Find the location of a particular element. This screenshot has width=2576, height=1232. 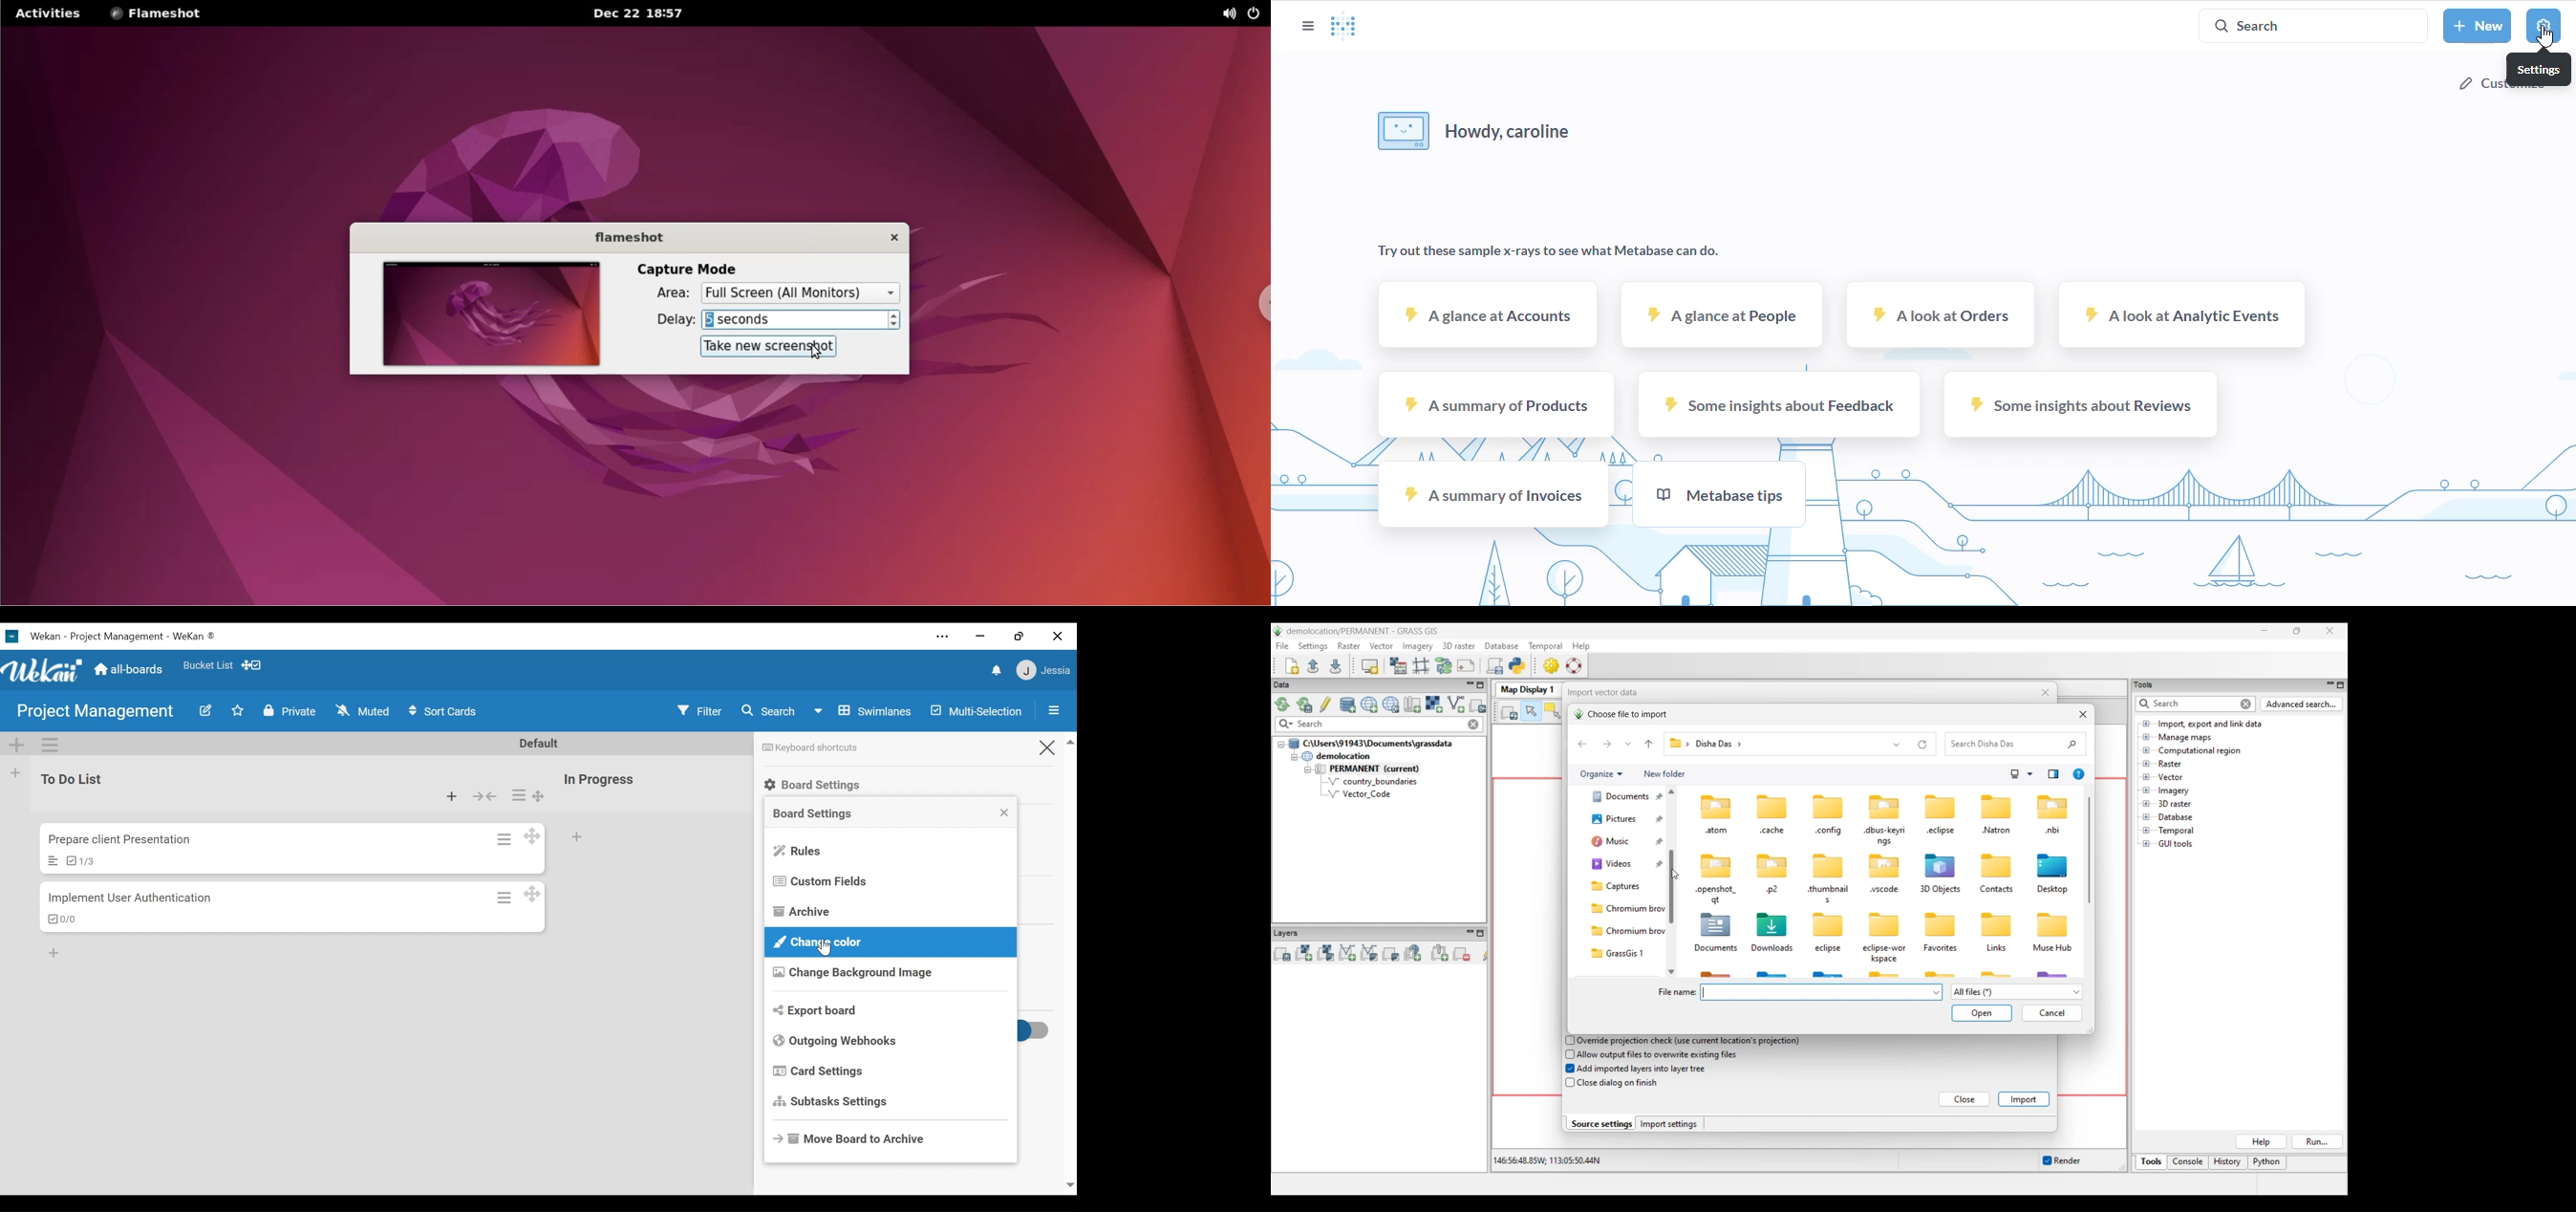

add is located at coordinates (59, 951).